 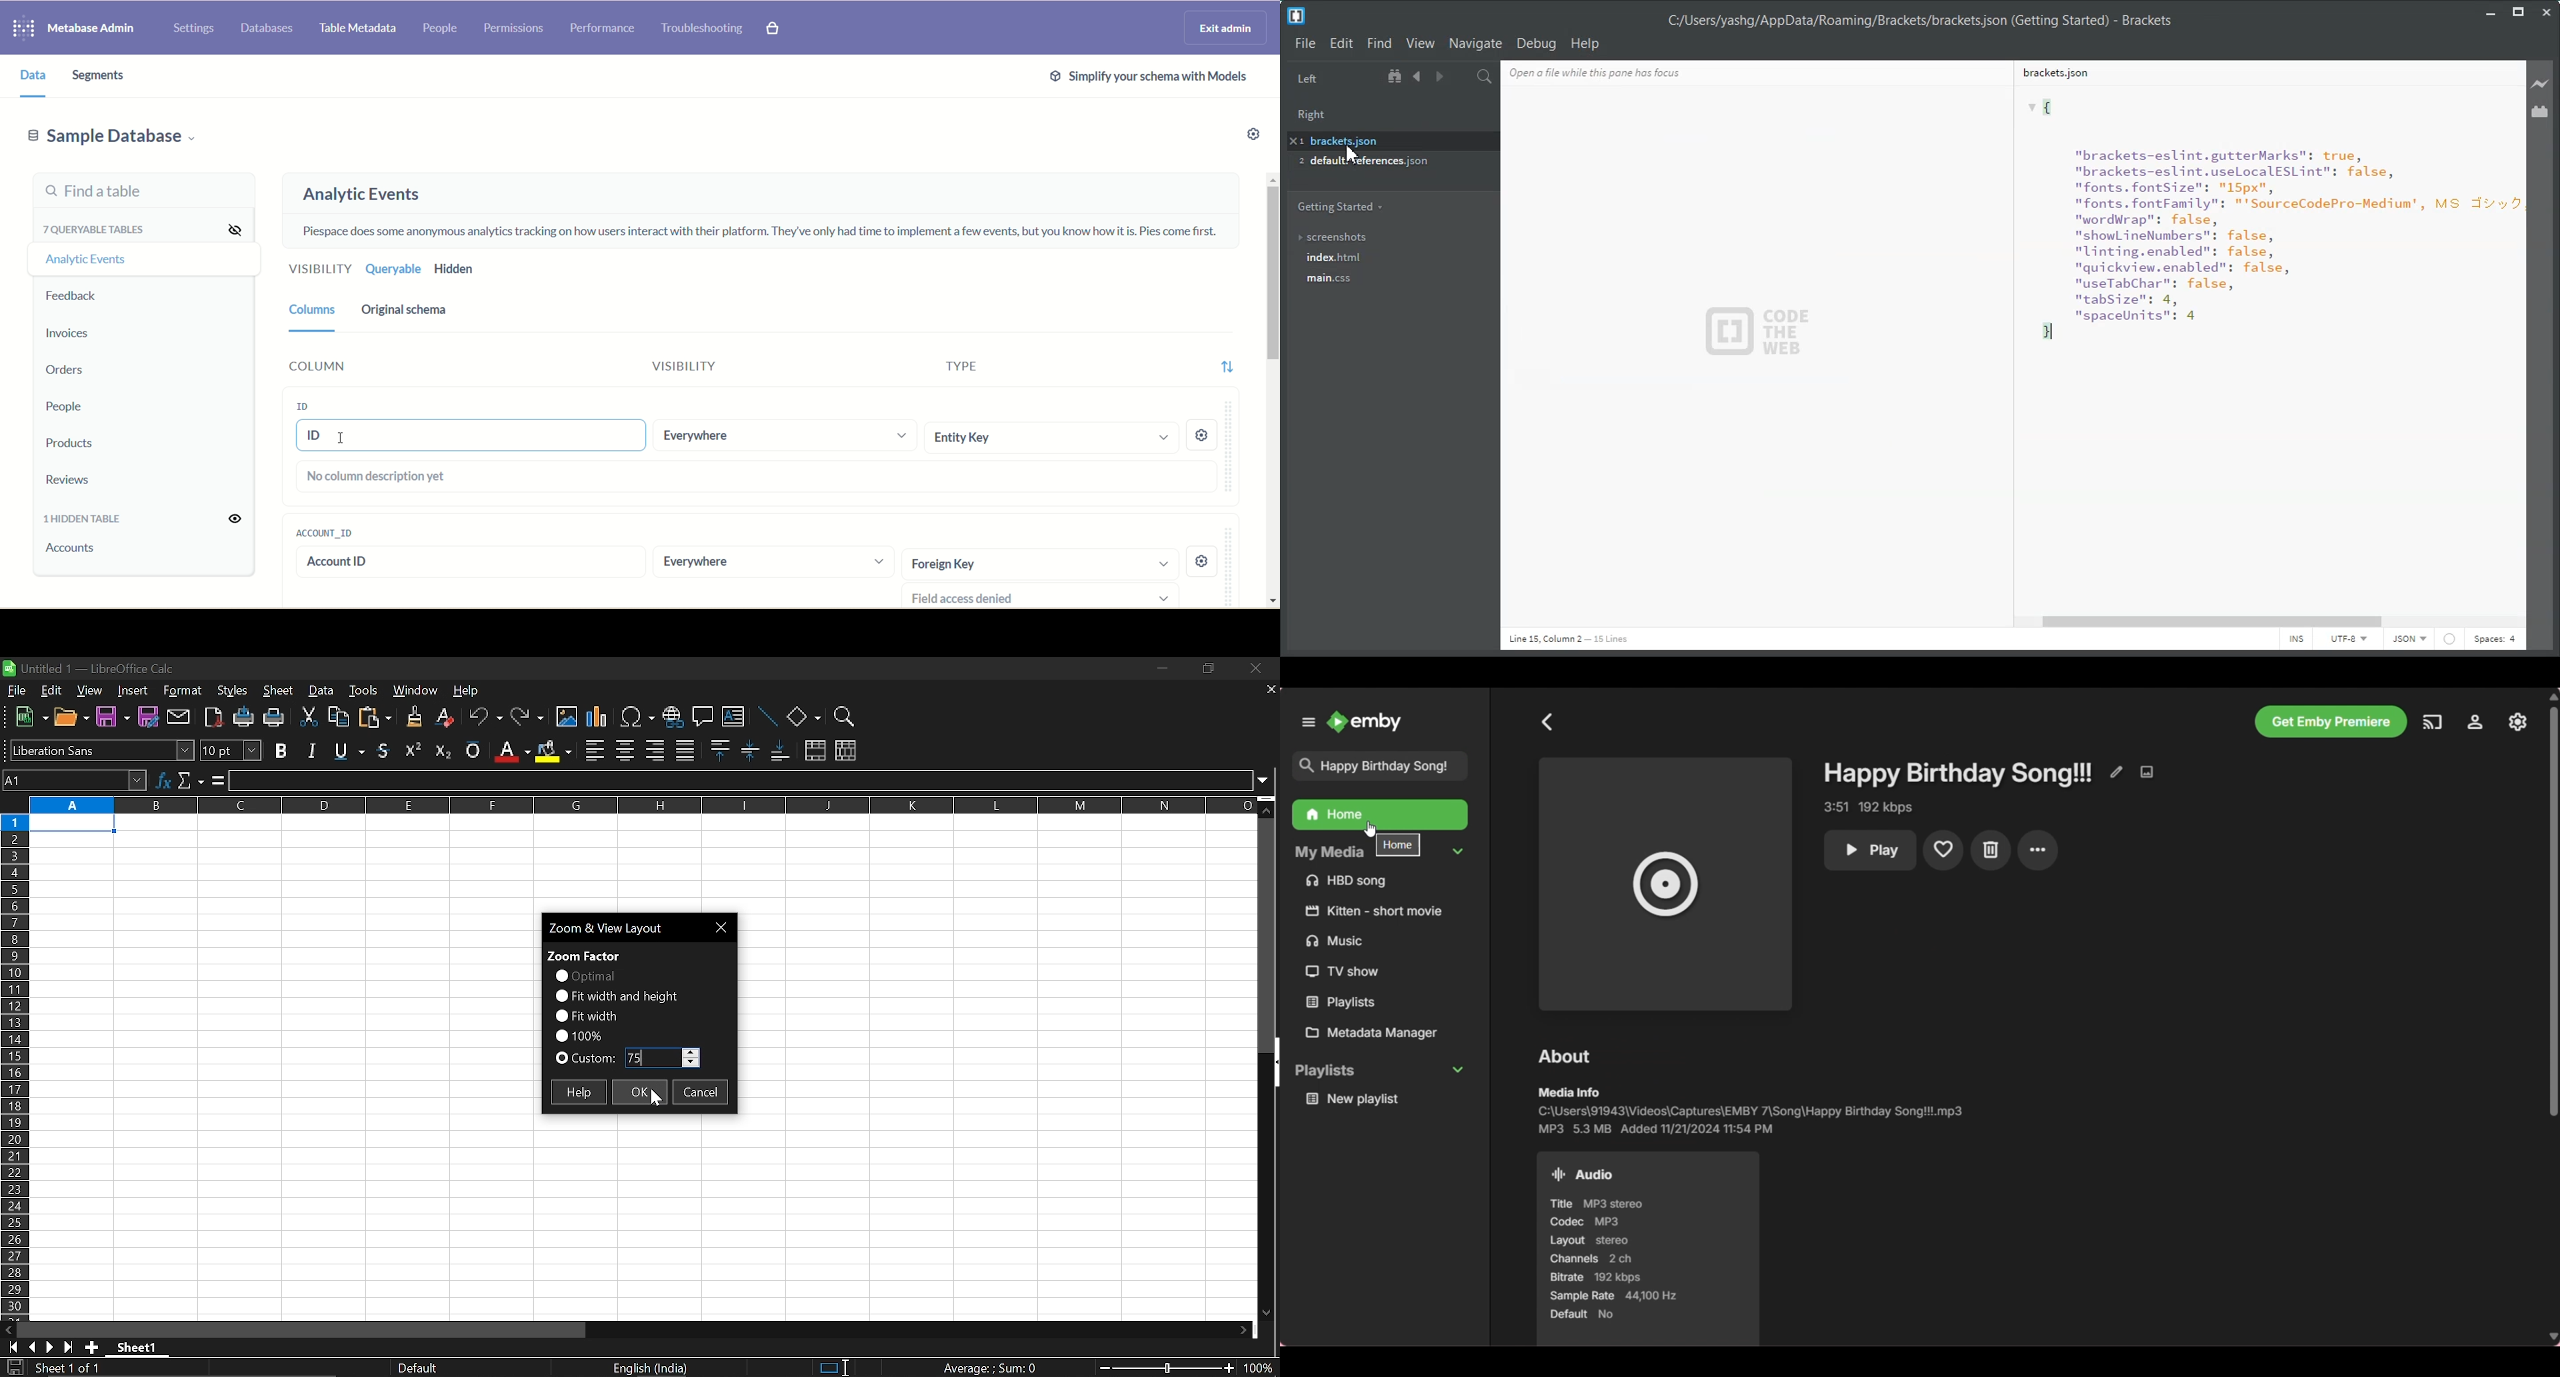 What do you see at coordinates (766, 718) in the screenshot?
I see `line ` at bounding box center [766, 718].